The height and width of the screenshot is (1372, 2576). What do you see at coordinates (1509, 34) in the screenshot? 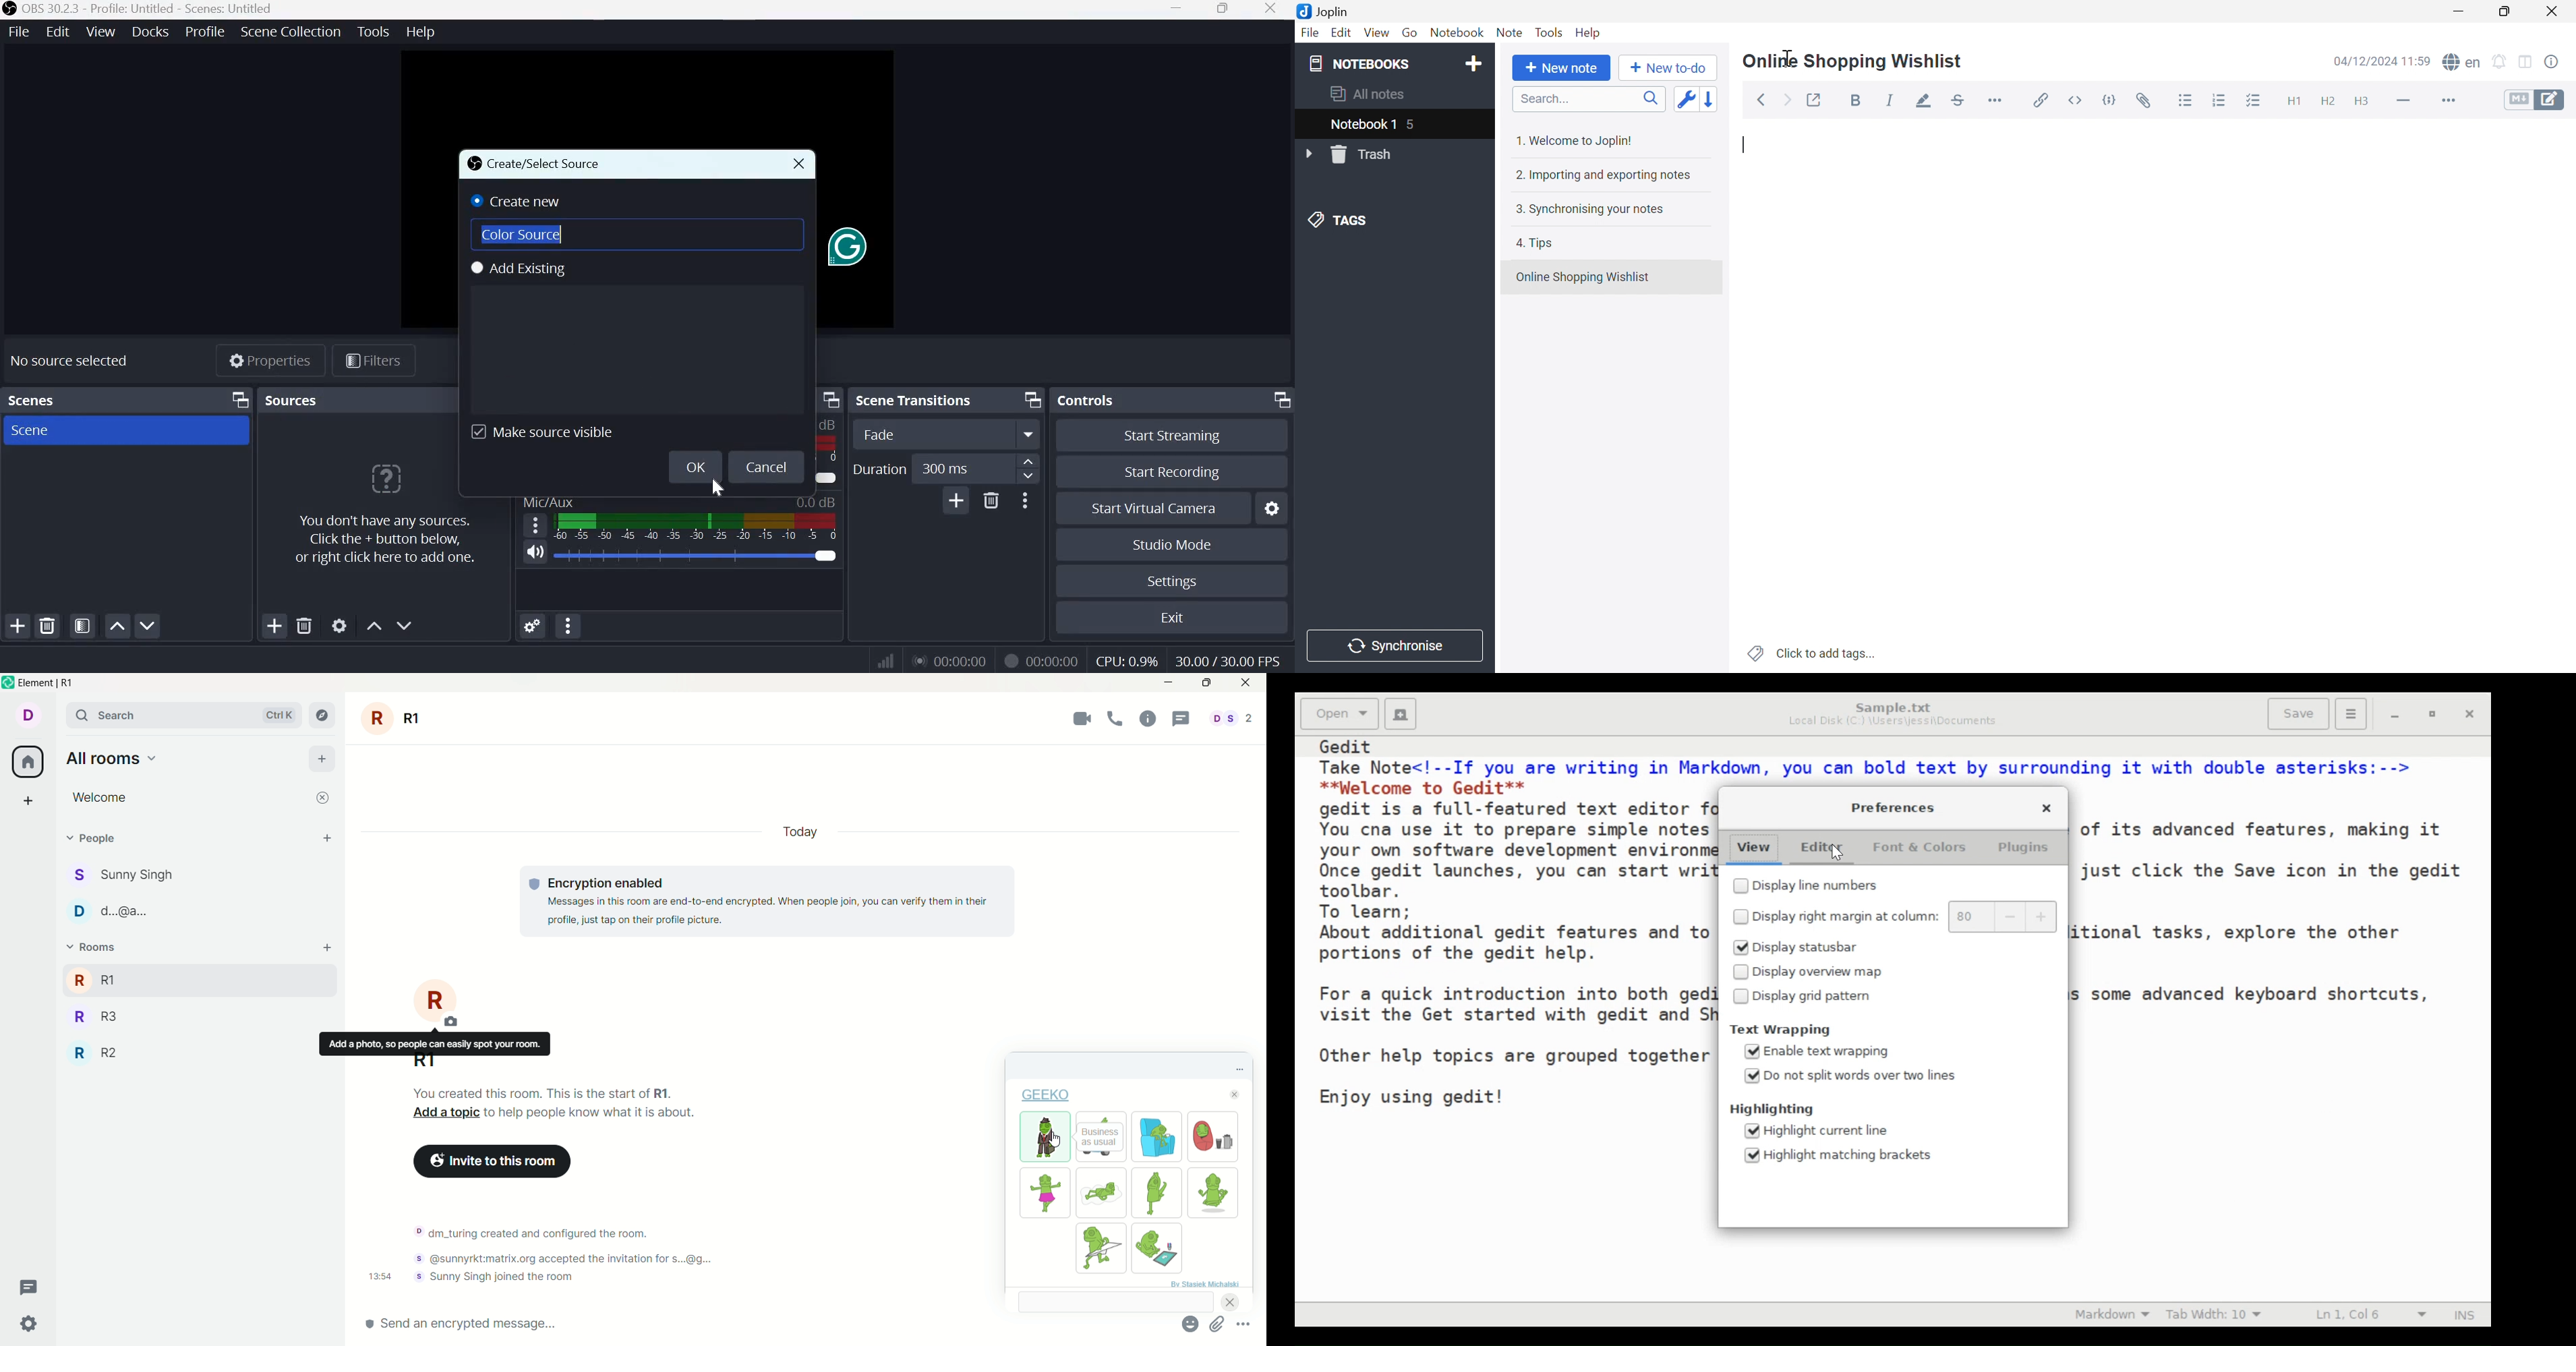
I see `Note` at bounding box center [1509, 34].